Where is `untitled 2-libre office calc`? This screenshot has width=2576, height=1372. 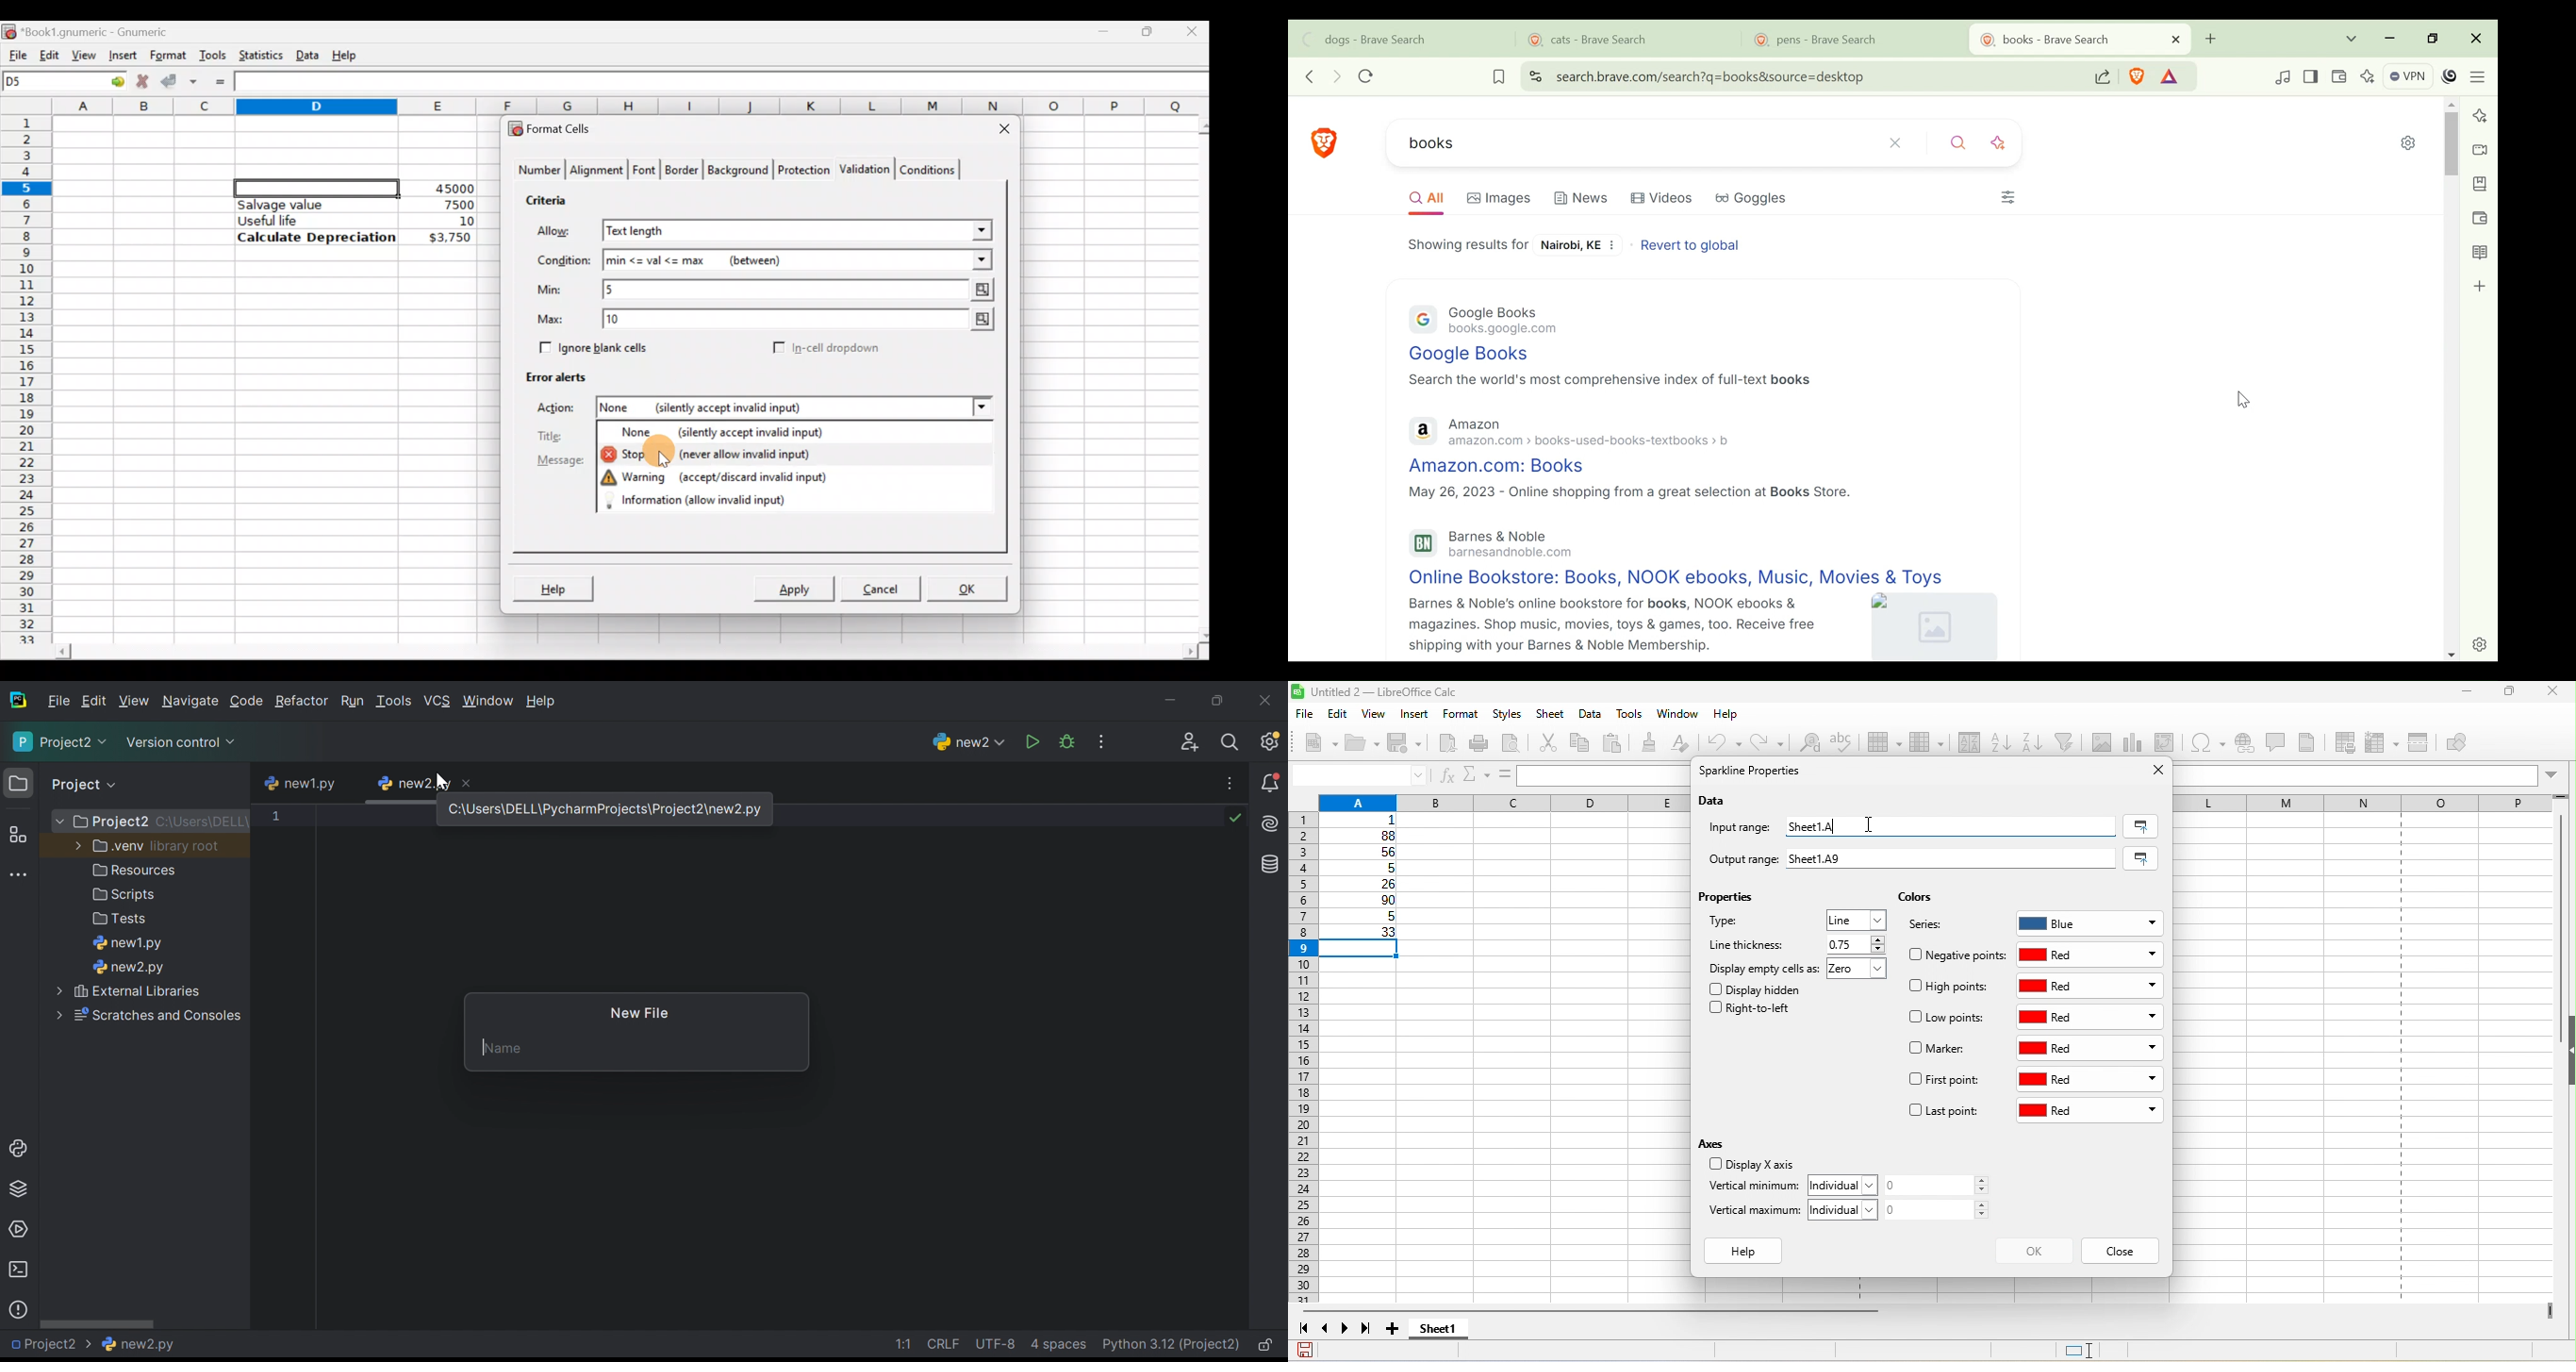 untitled 2-libre office calc is located at coordinates (1442, 692).